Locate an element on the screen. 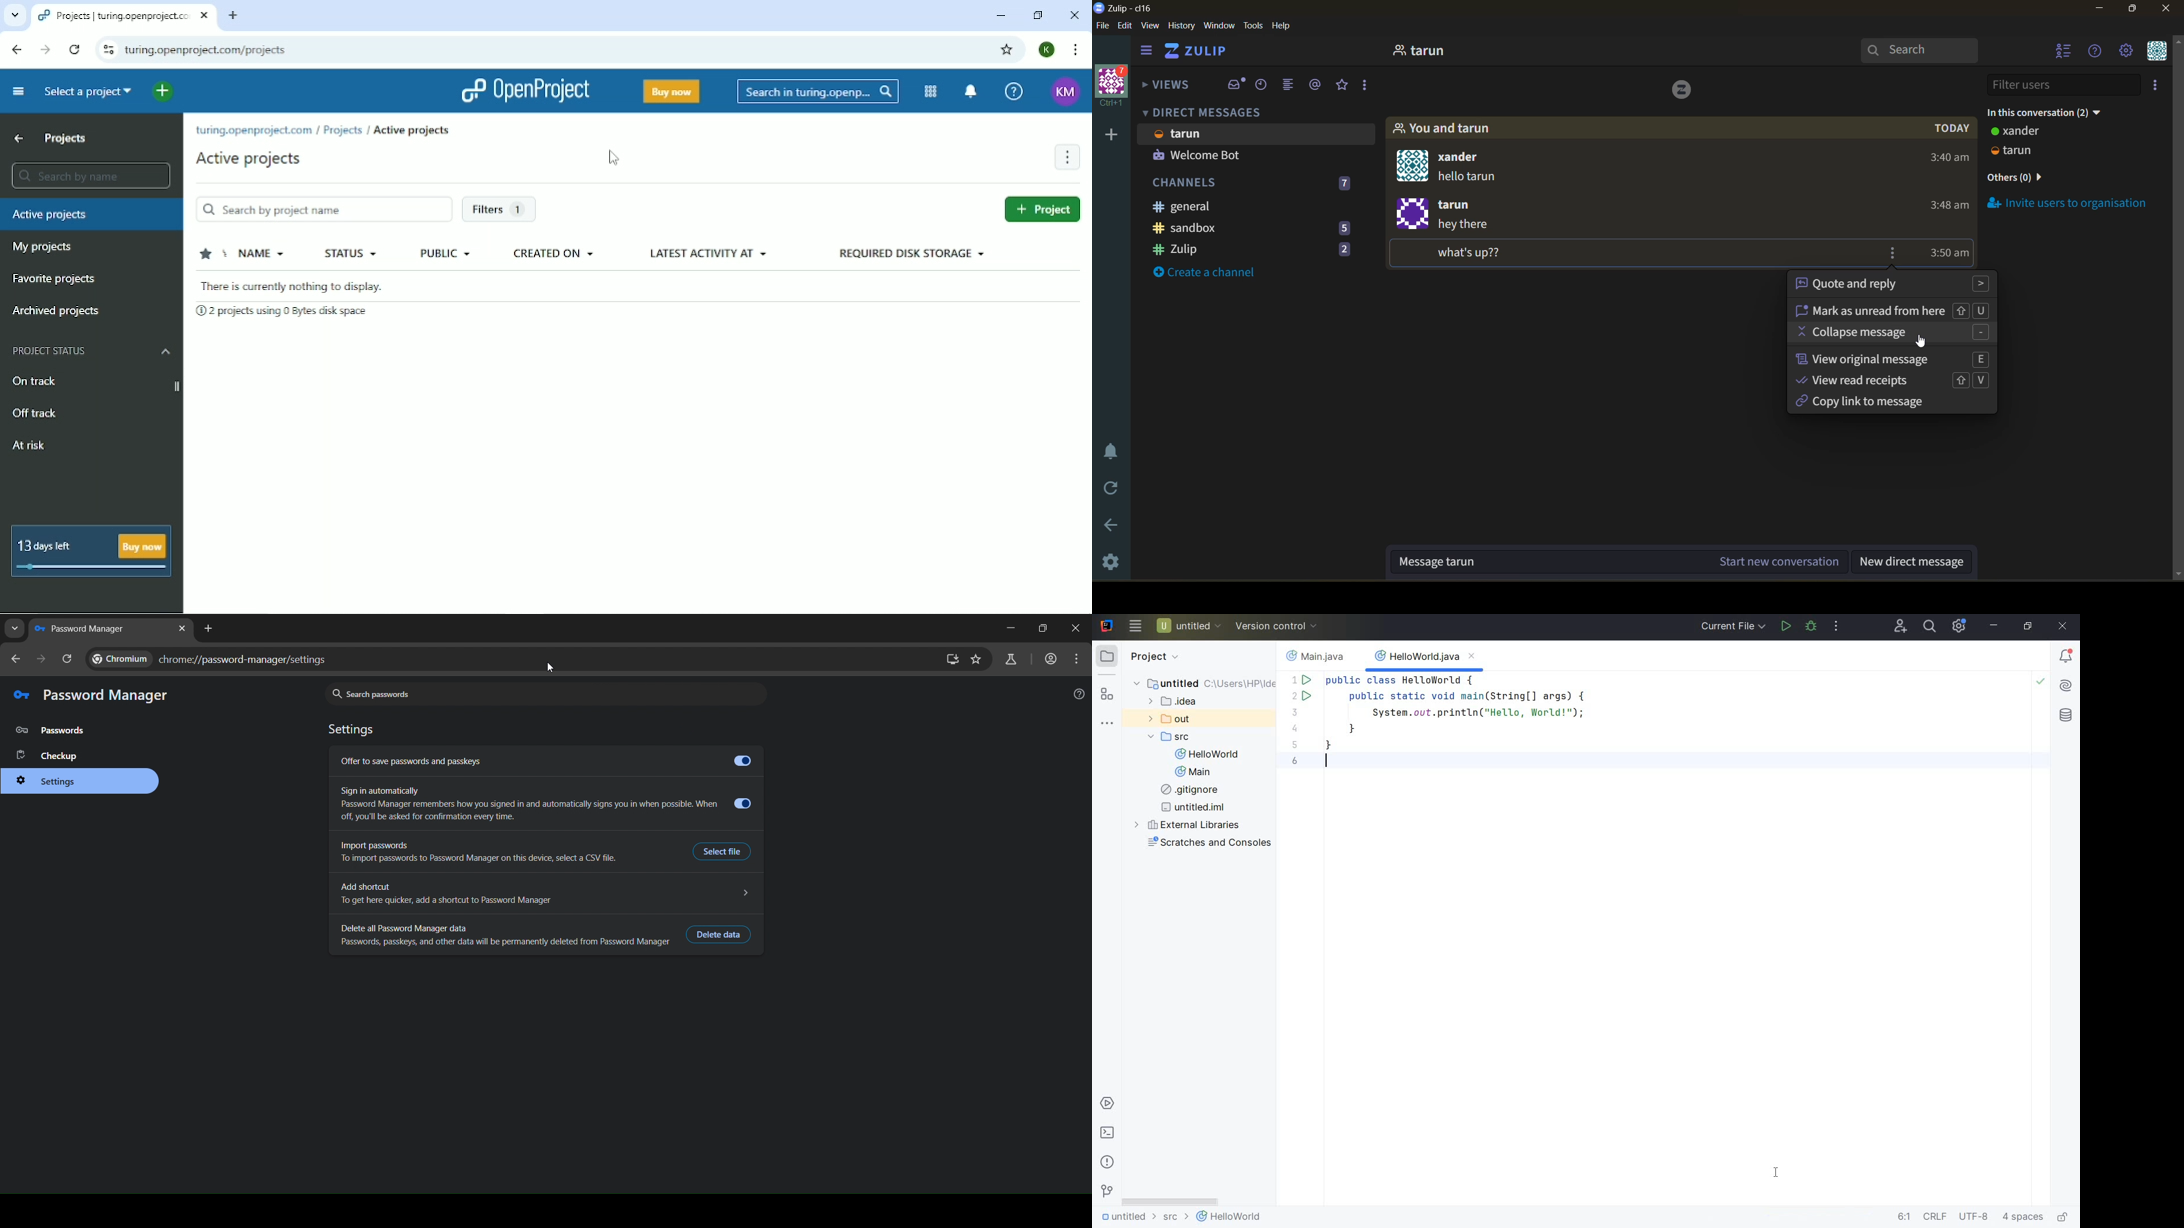 The height and width of the screenshot is (1232, 2184). search password is located at coordinates (548, 695).